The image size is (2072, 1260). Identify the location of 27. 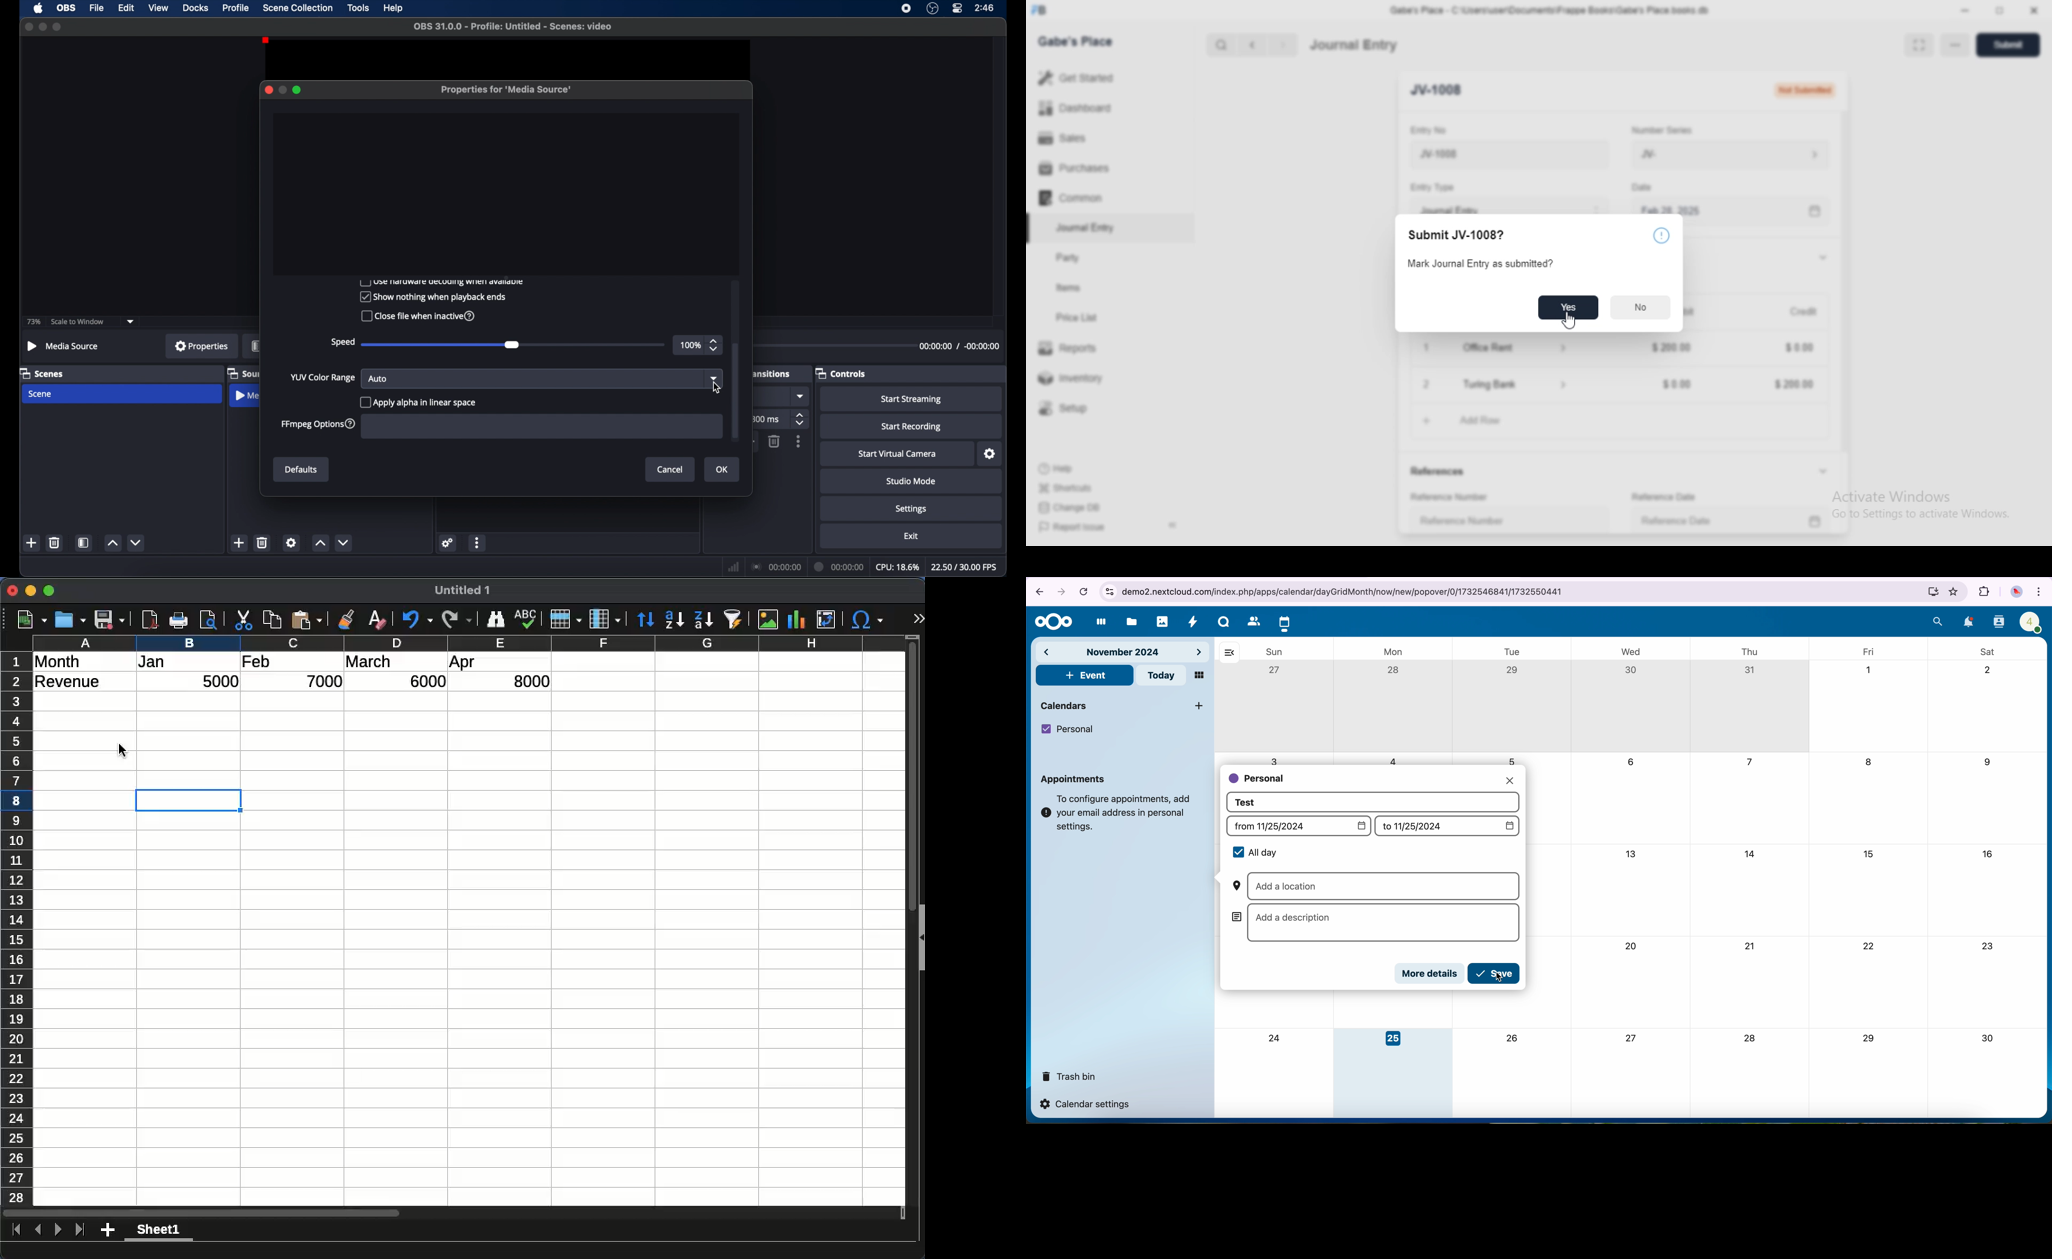
(1632, 1038).